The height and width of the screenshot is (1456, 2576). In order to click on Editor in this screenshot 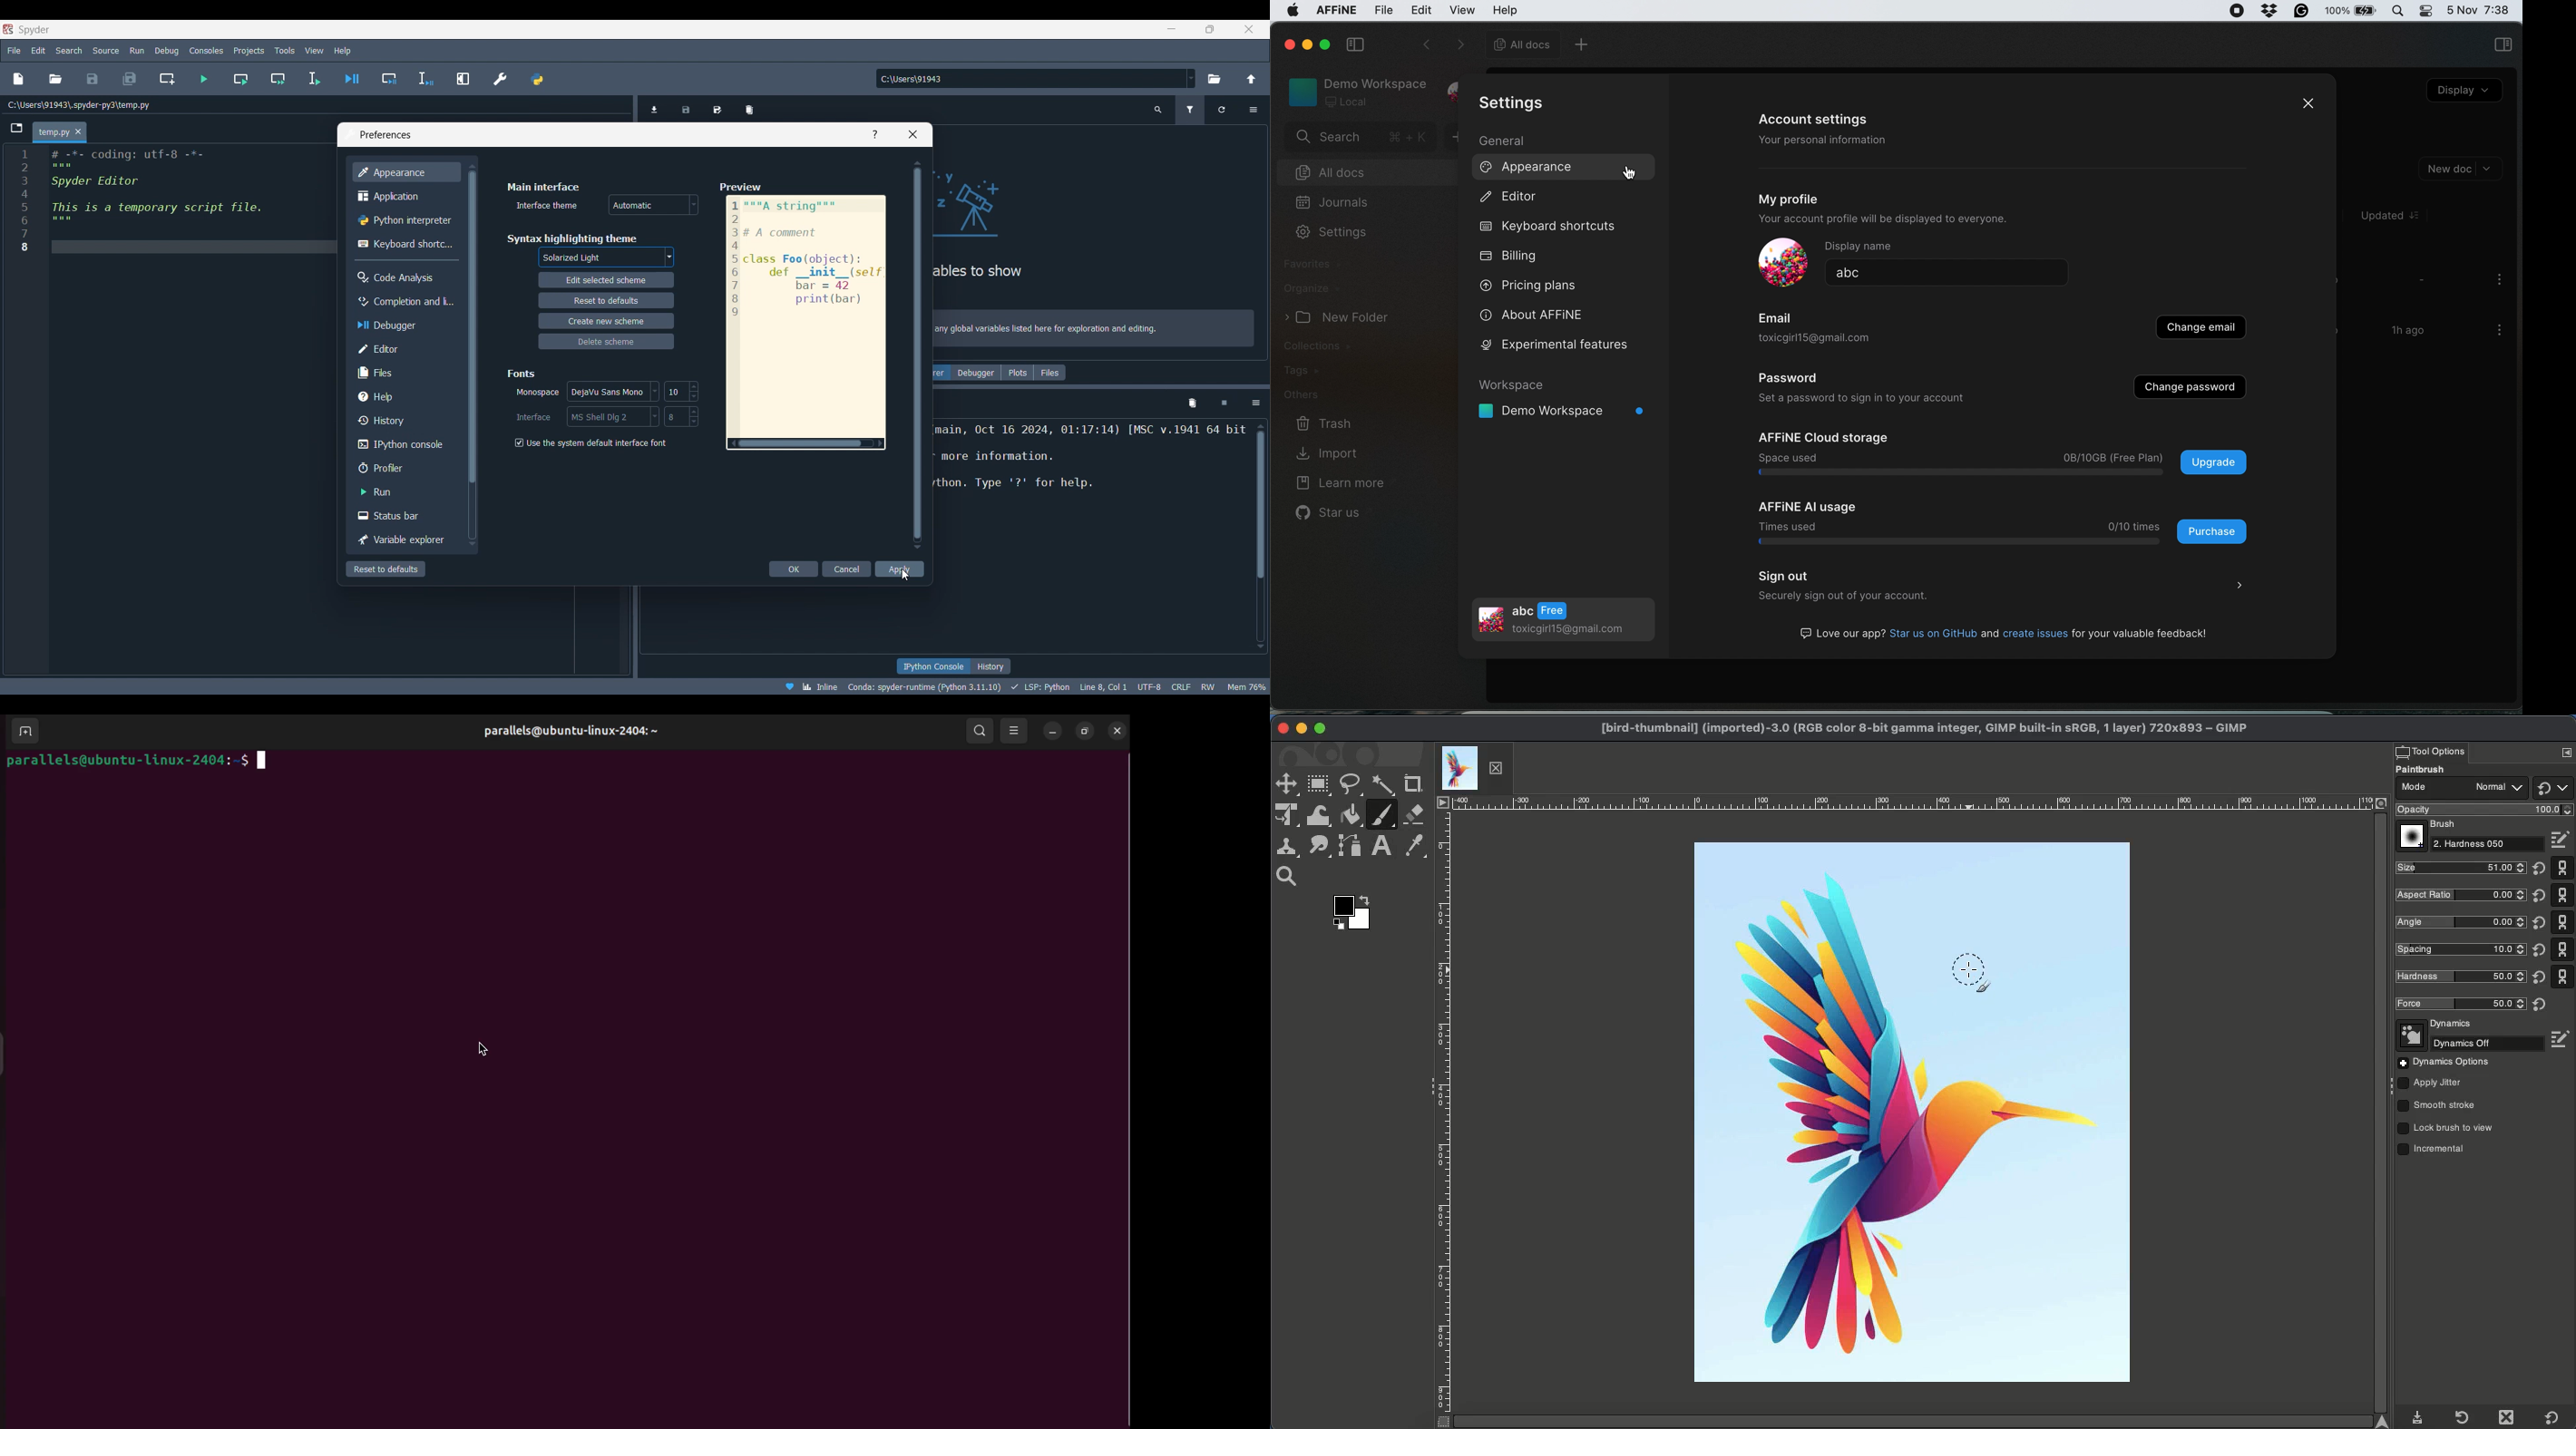, I will do `click(404, 349)`.